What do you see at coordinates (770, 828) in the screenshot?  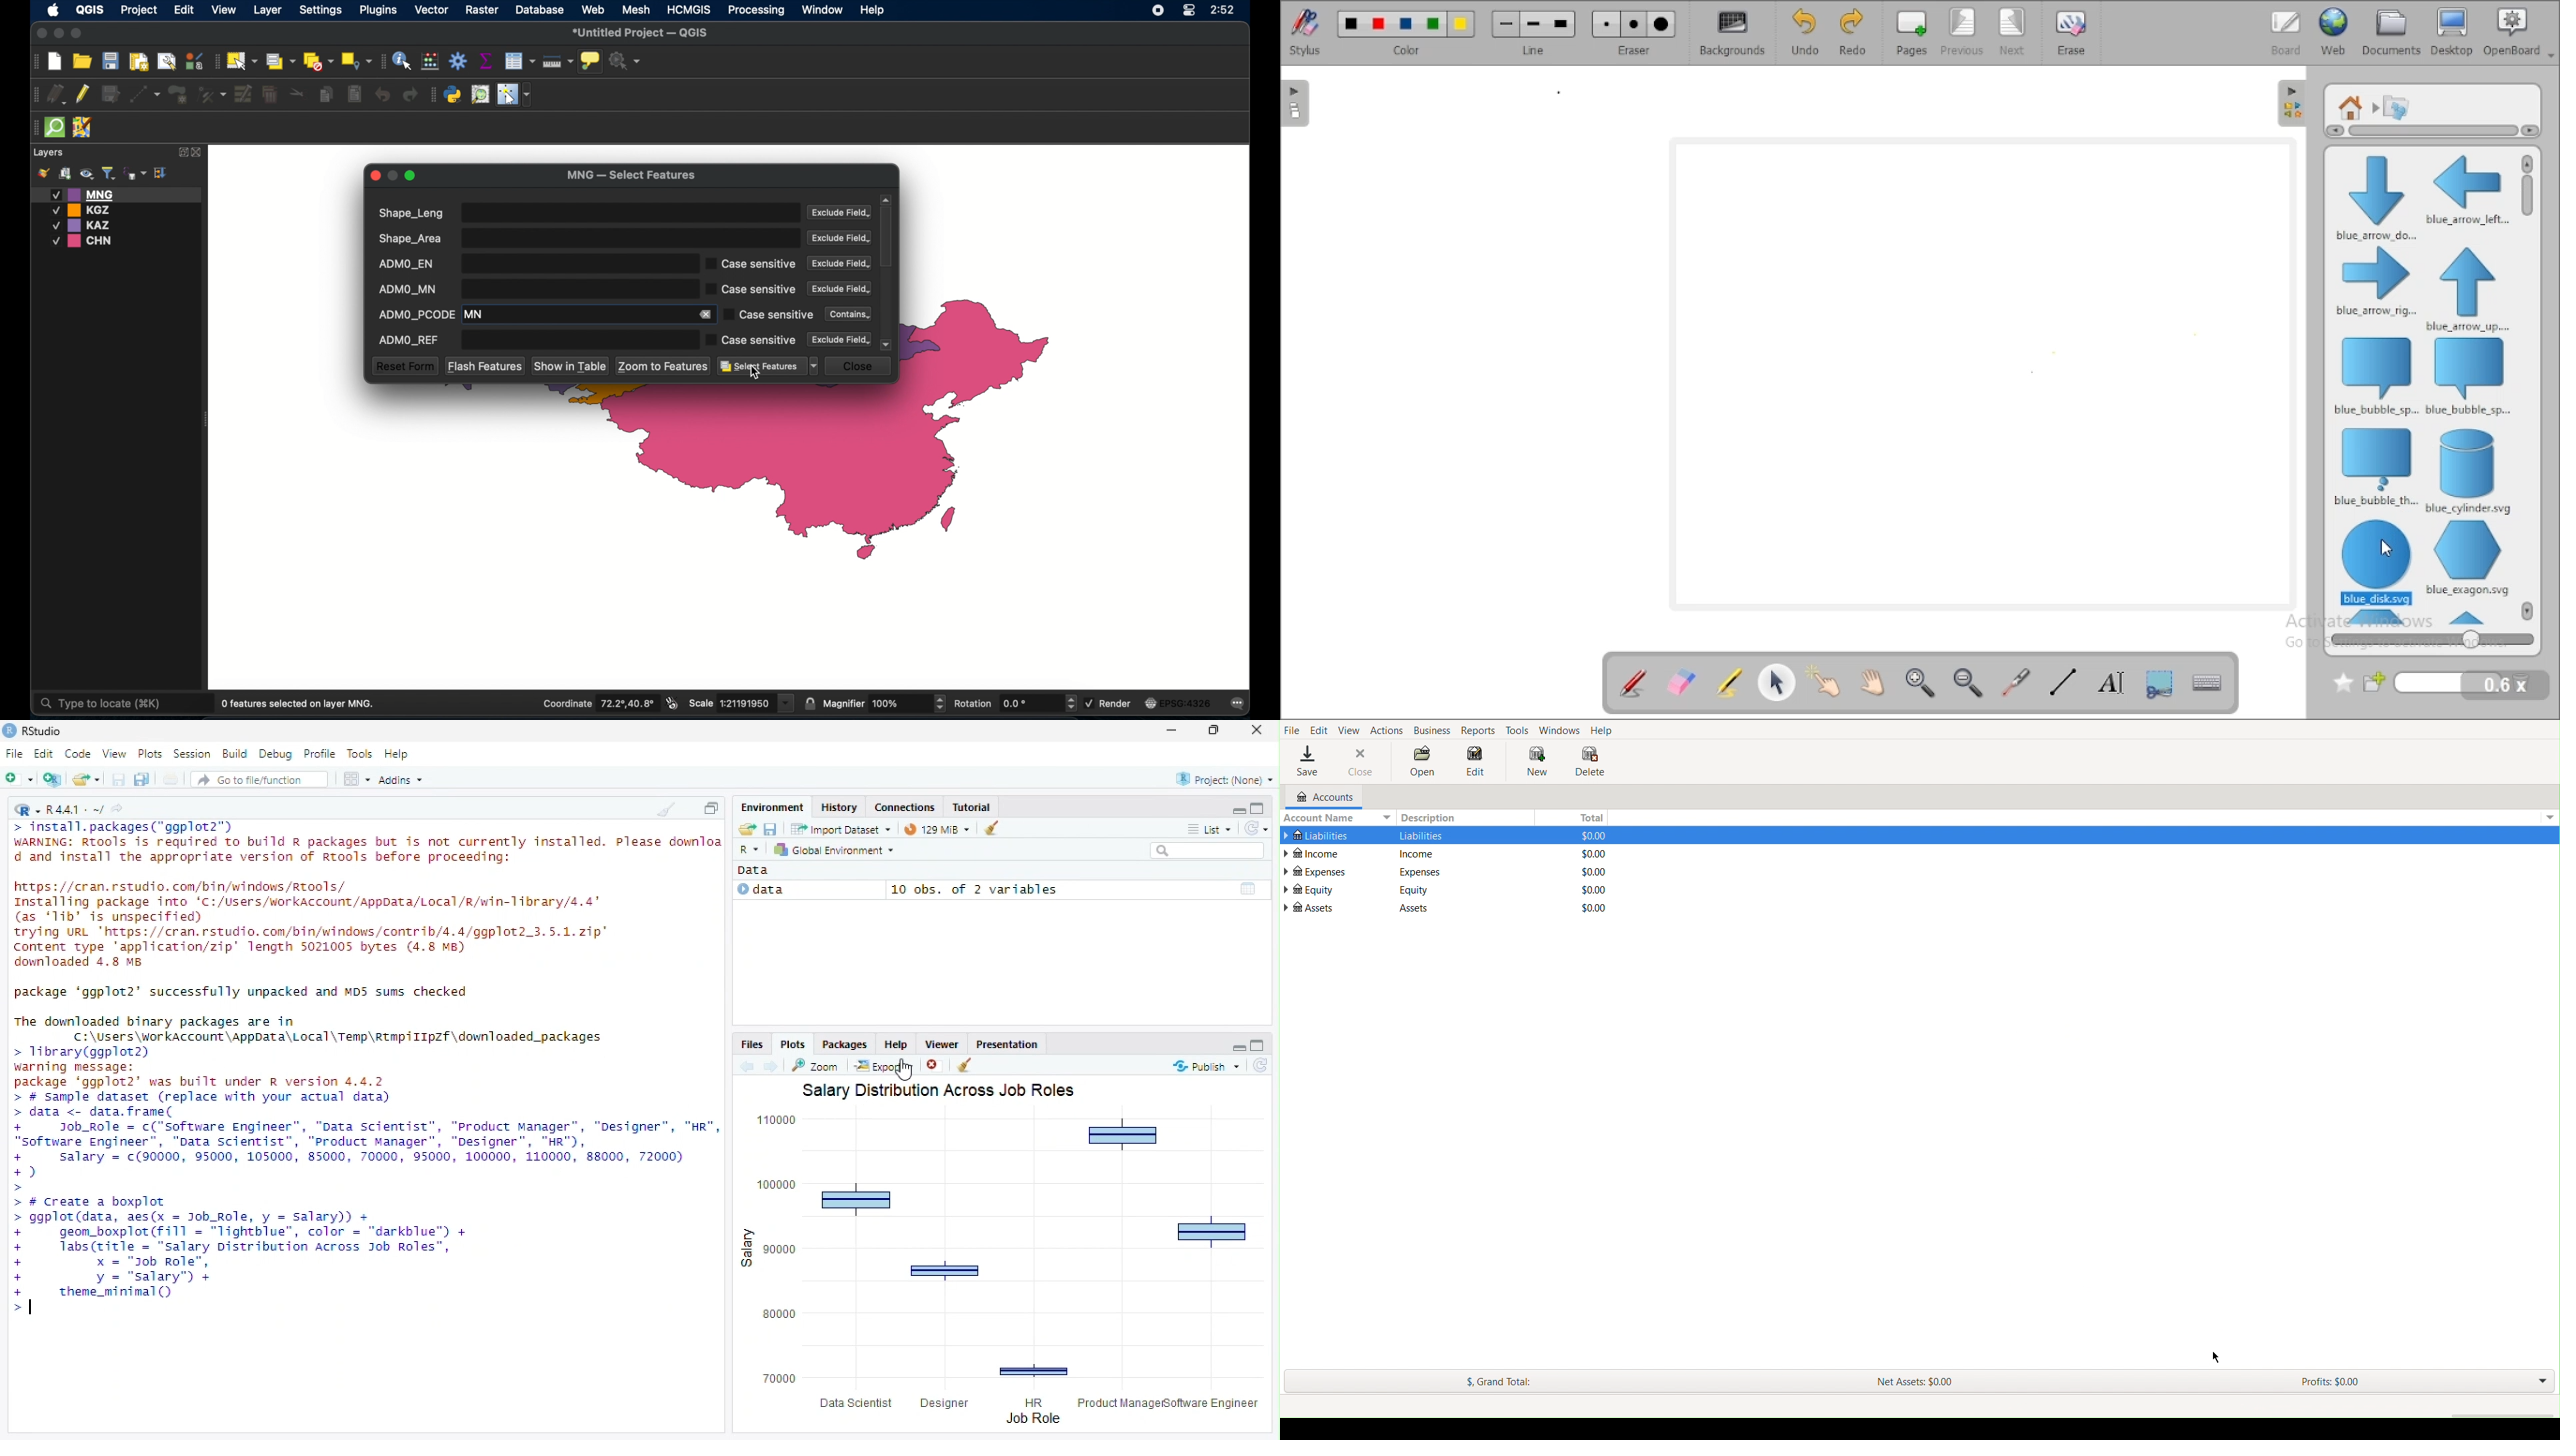 I see `Save workspace as` at bounding box center [770, 828].